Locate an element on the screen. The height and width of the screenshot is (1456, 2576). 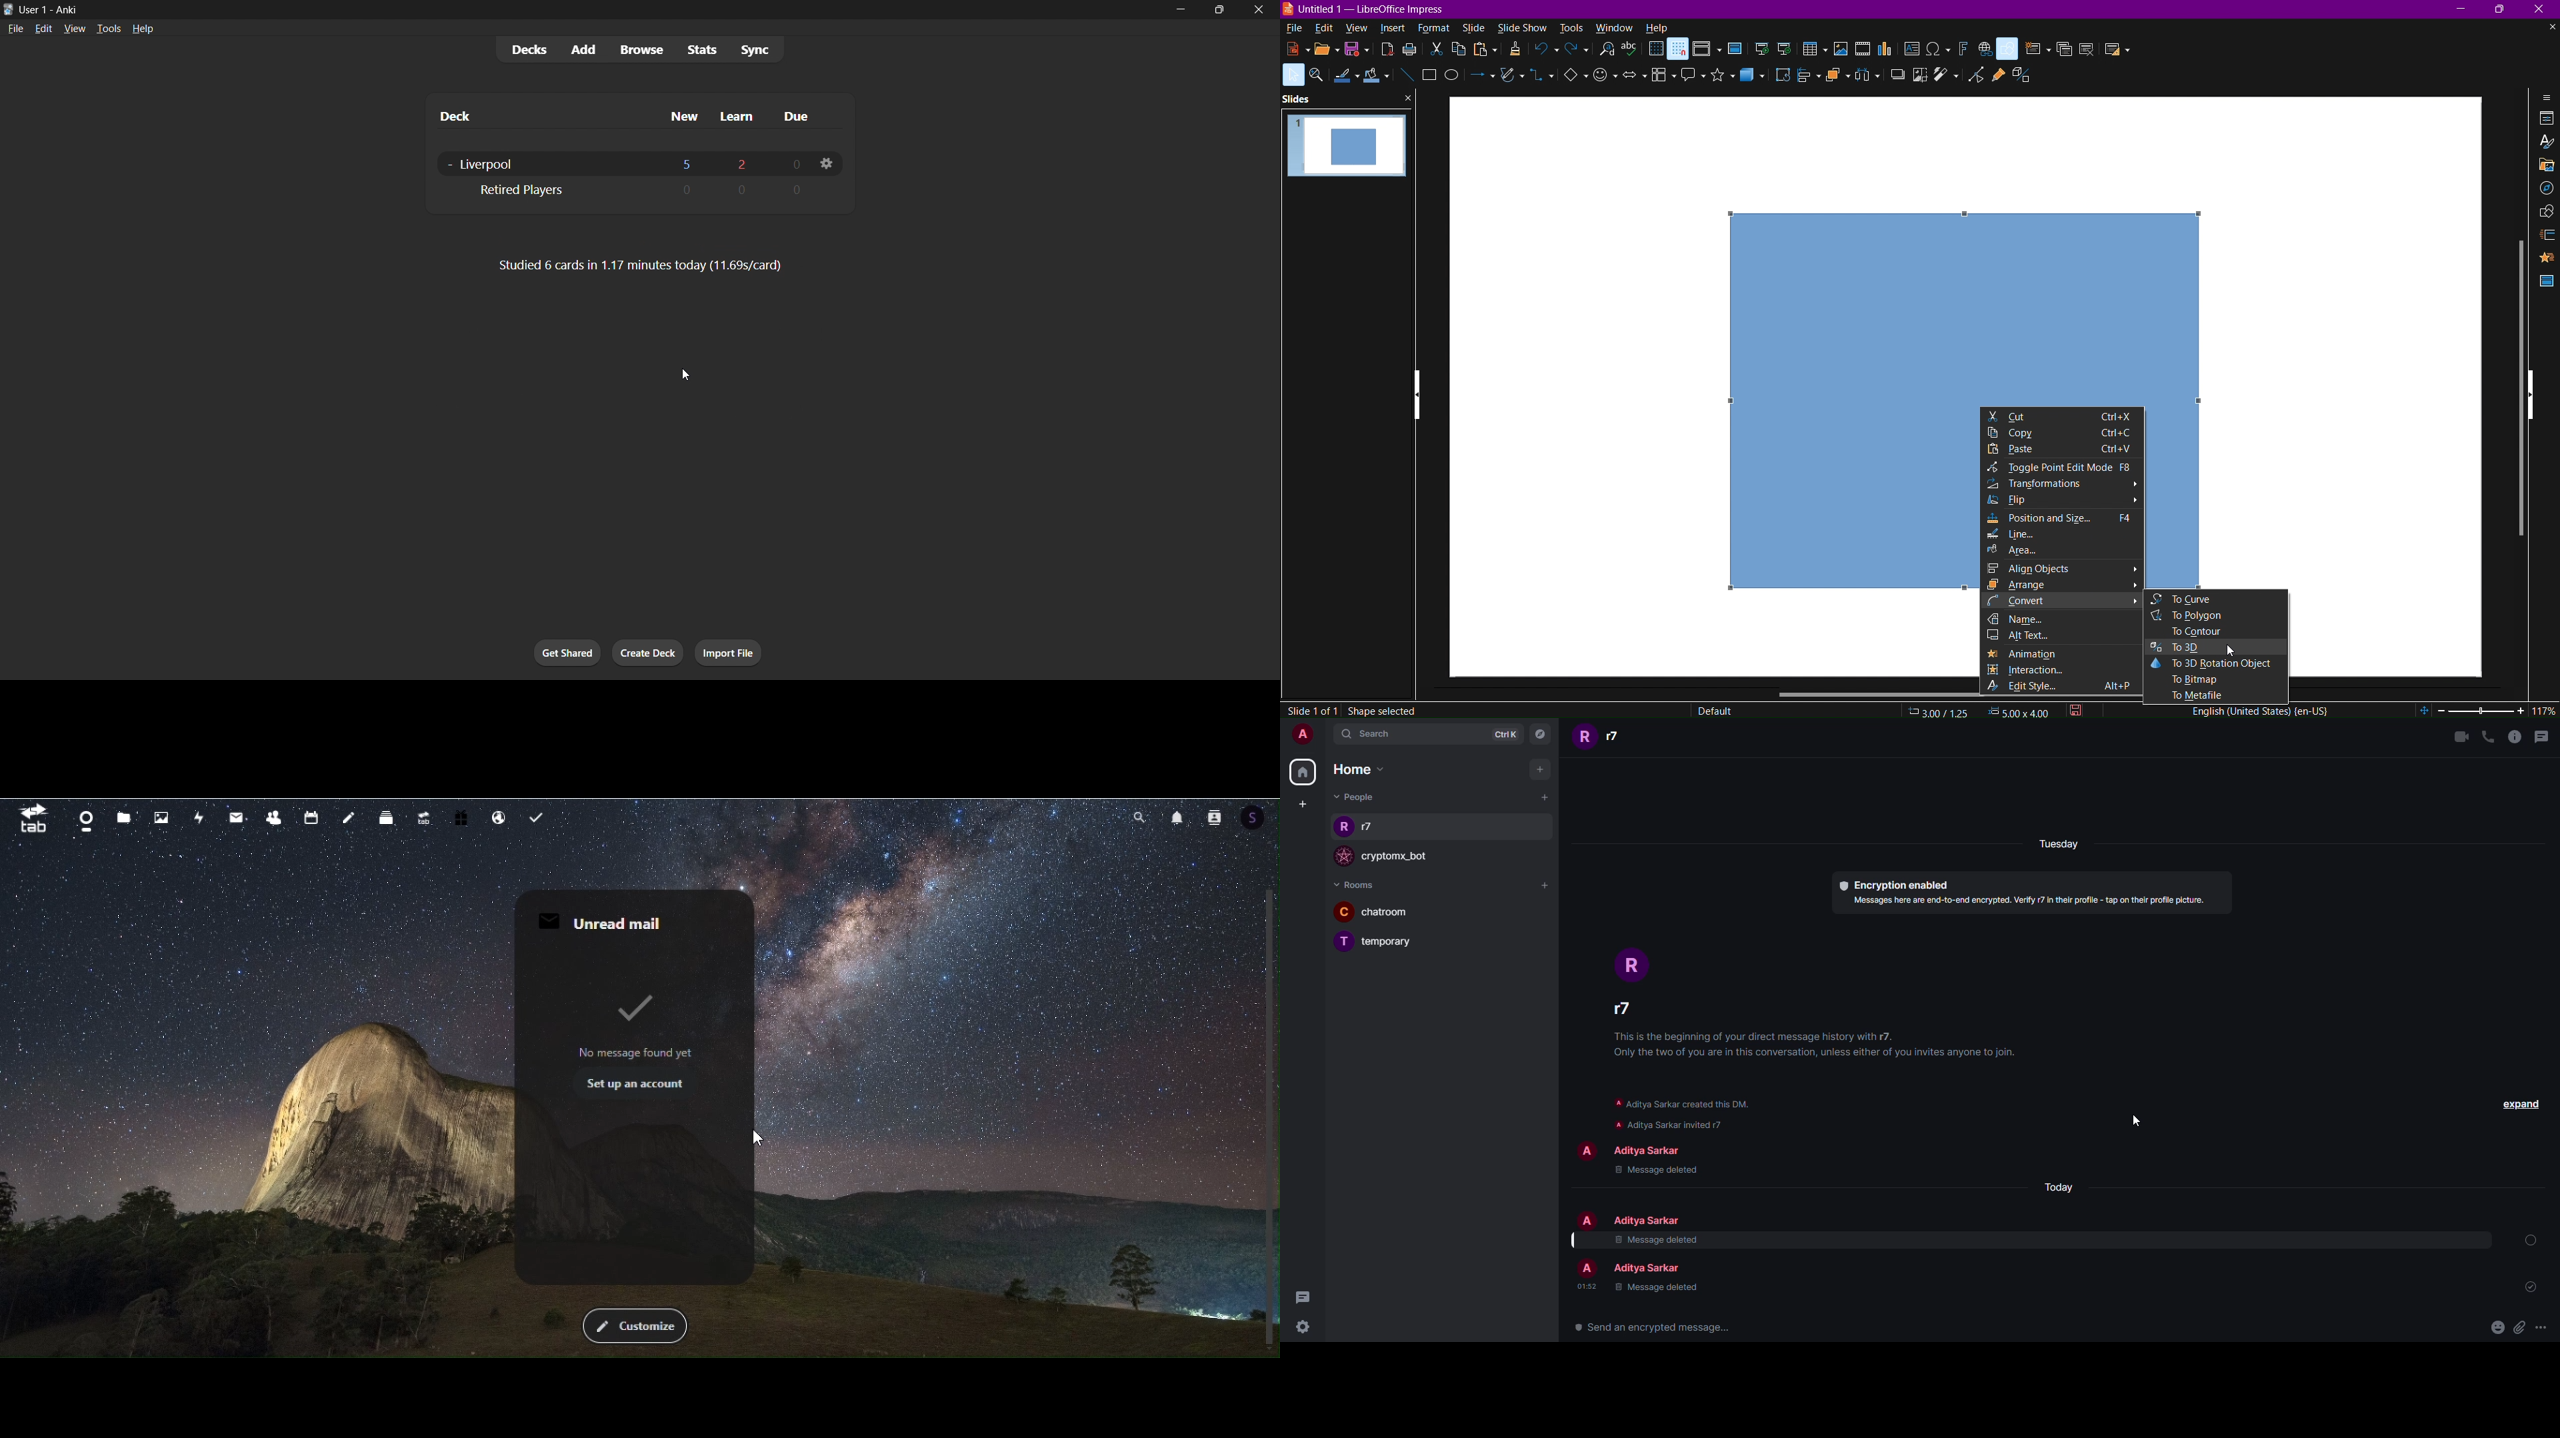
calendar is located at coordinates (310, 817).